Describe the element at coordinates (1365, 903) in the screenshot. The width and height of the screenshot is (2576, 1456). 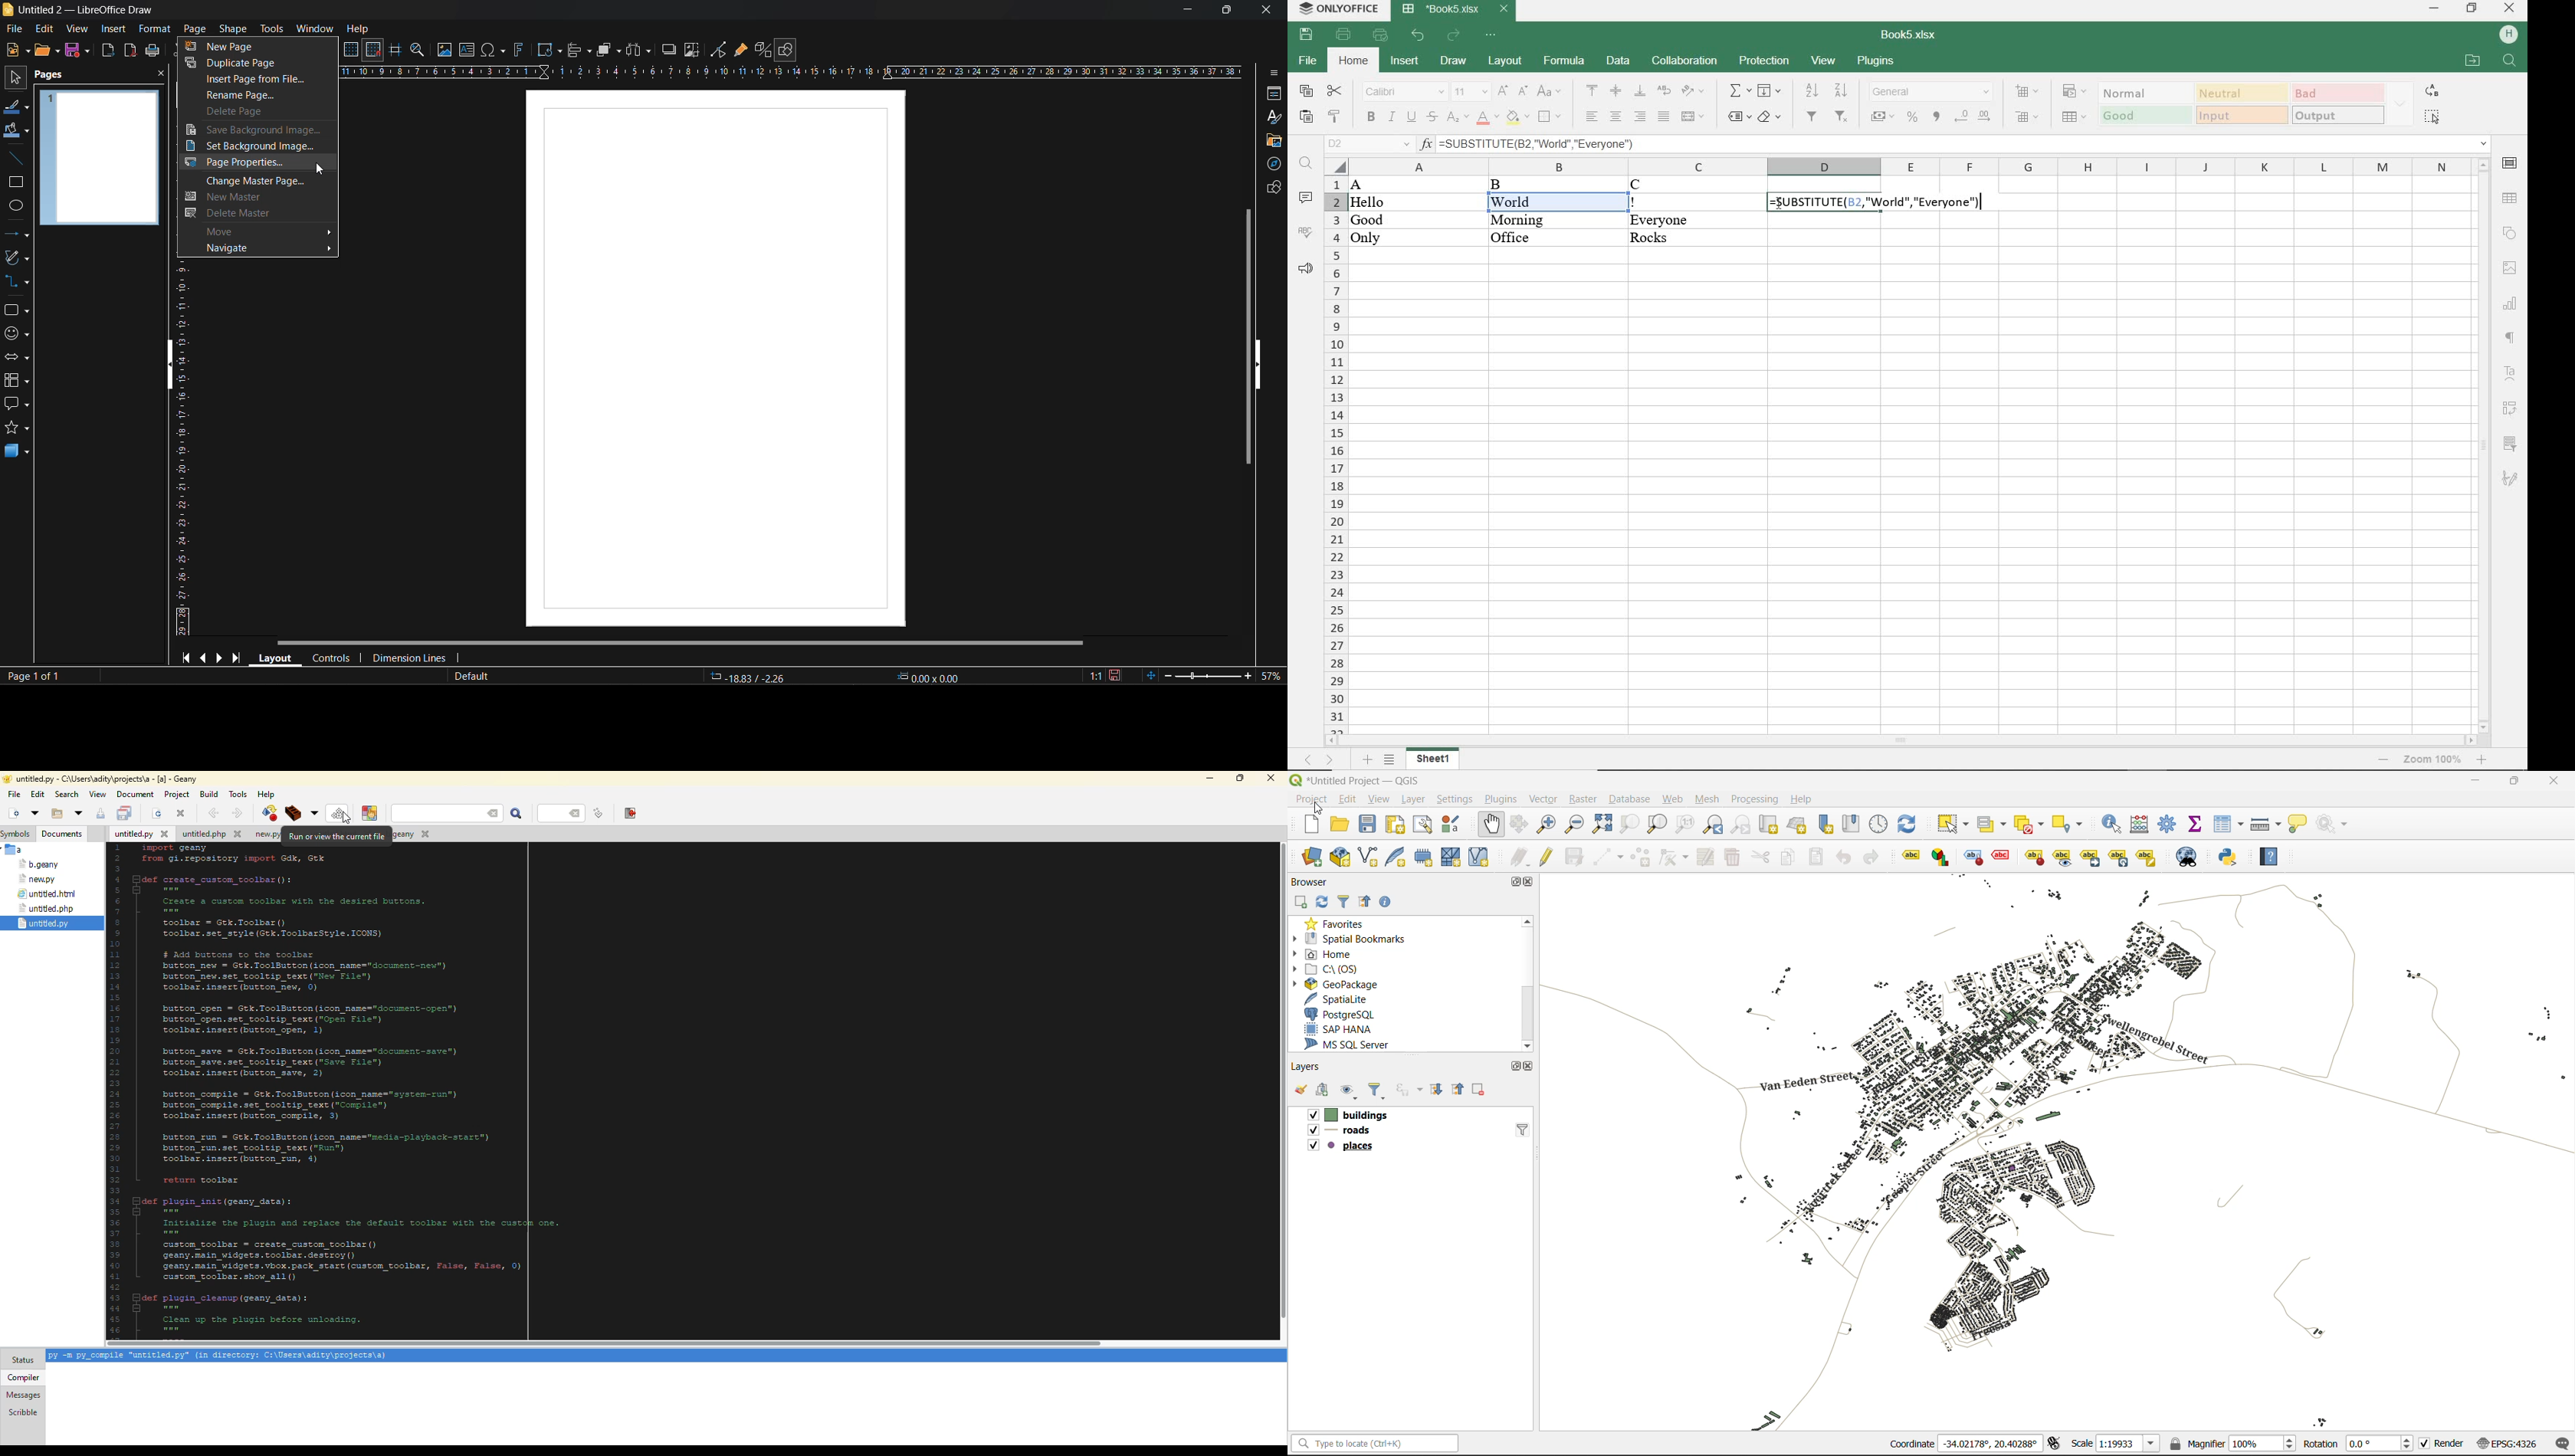
I see `collapse all` at that location.